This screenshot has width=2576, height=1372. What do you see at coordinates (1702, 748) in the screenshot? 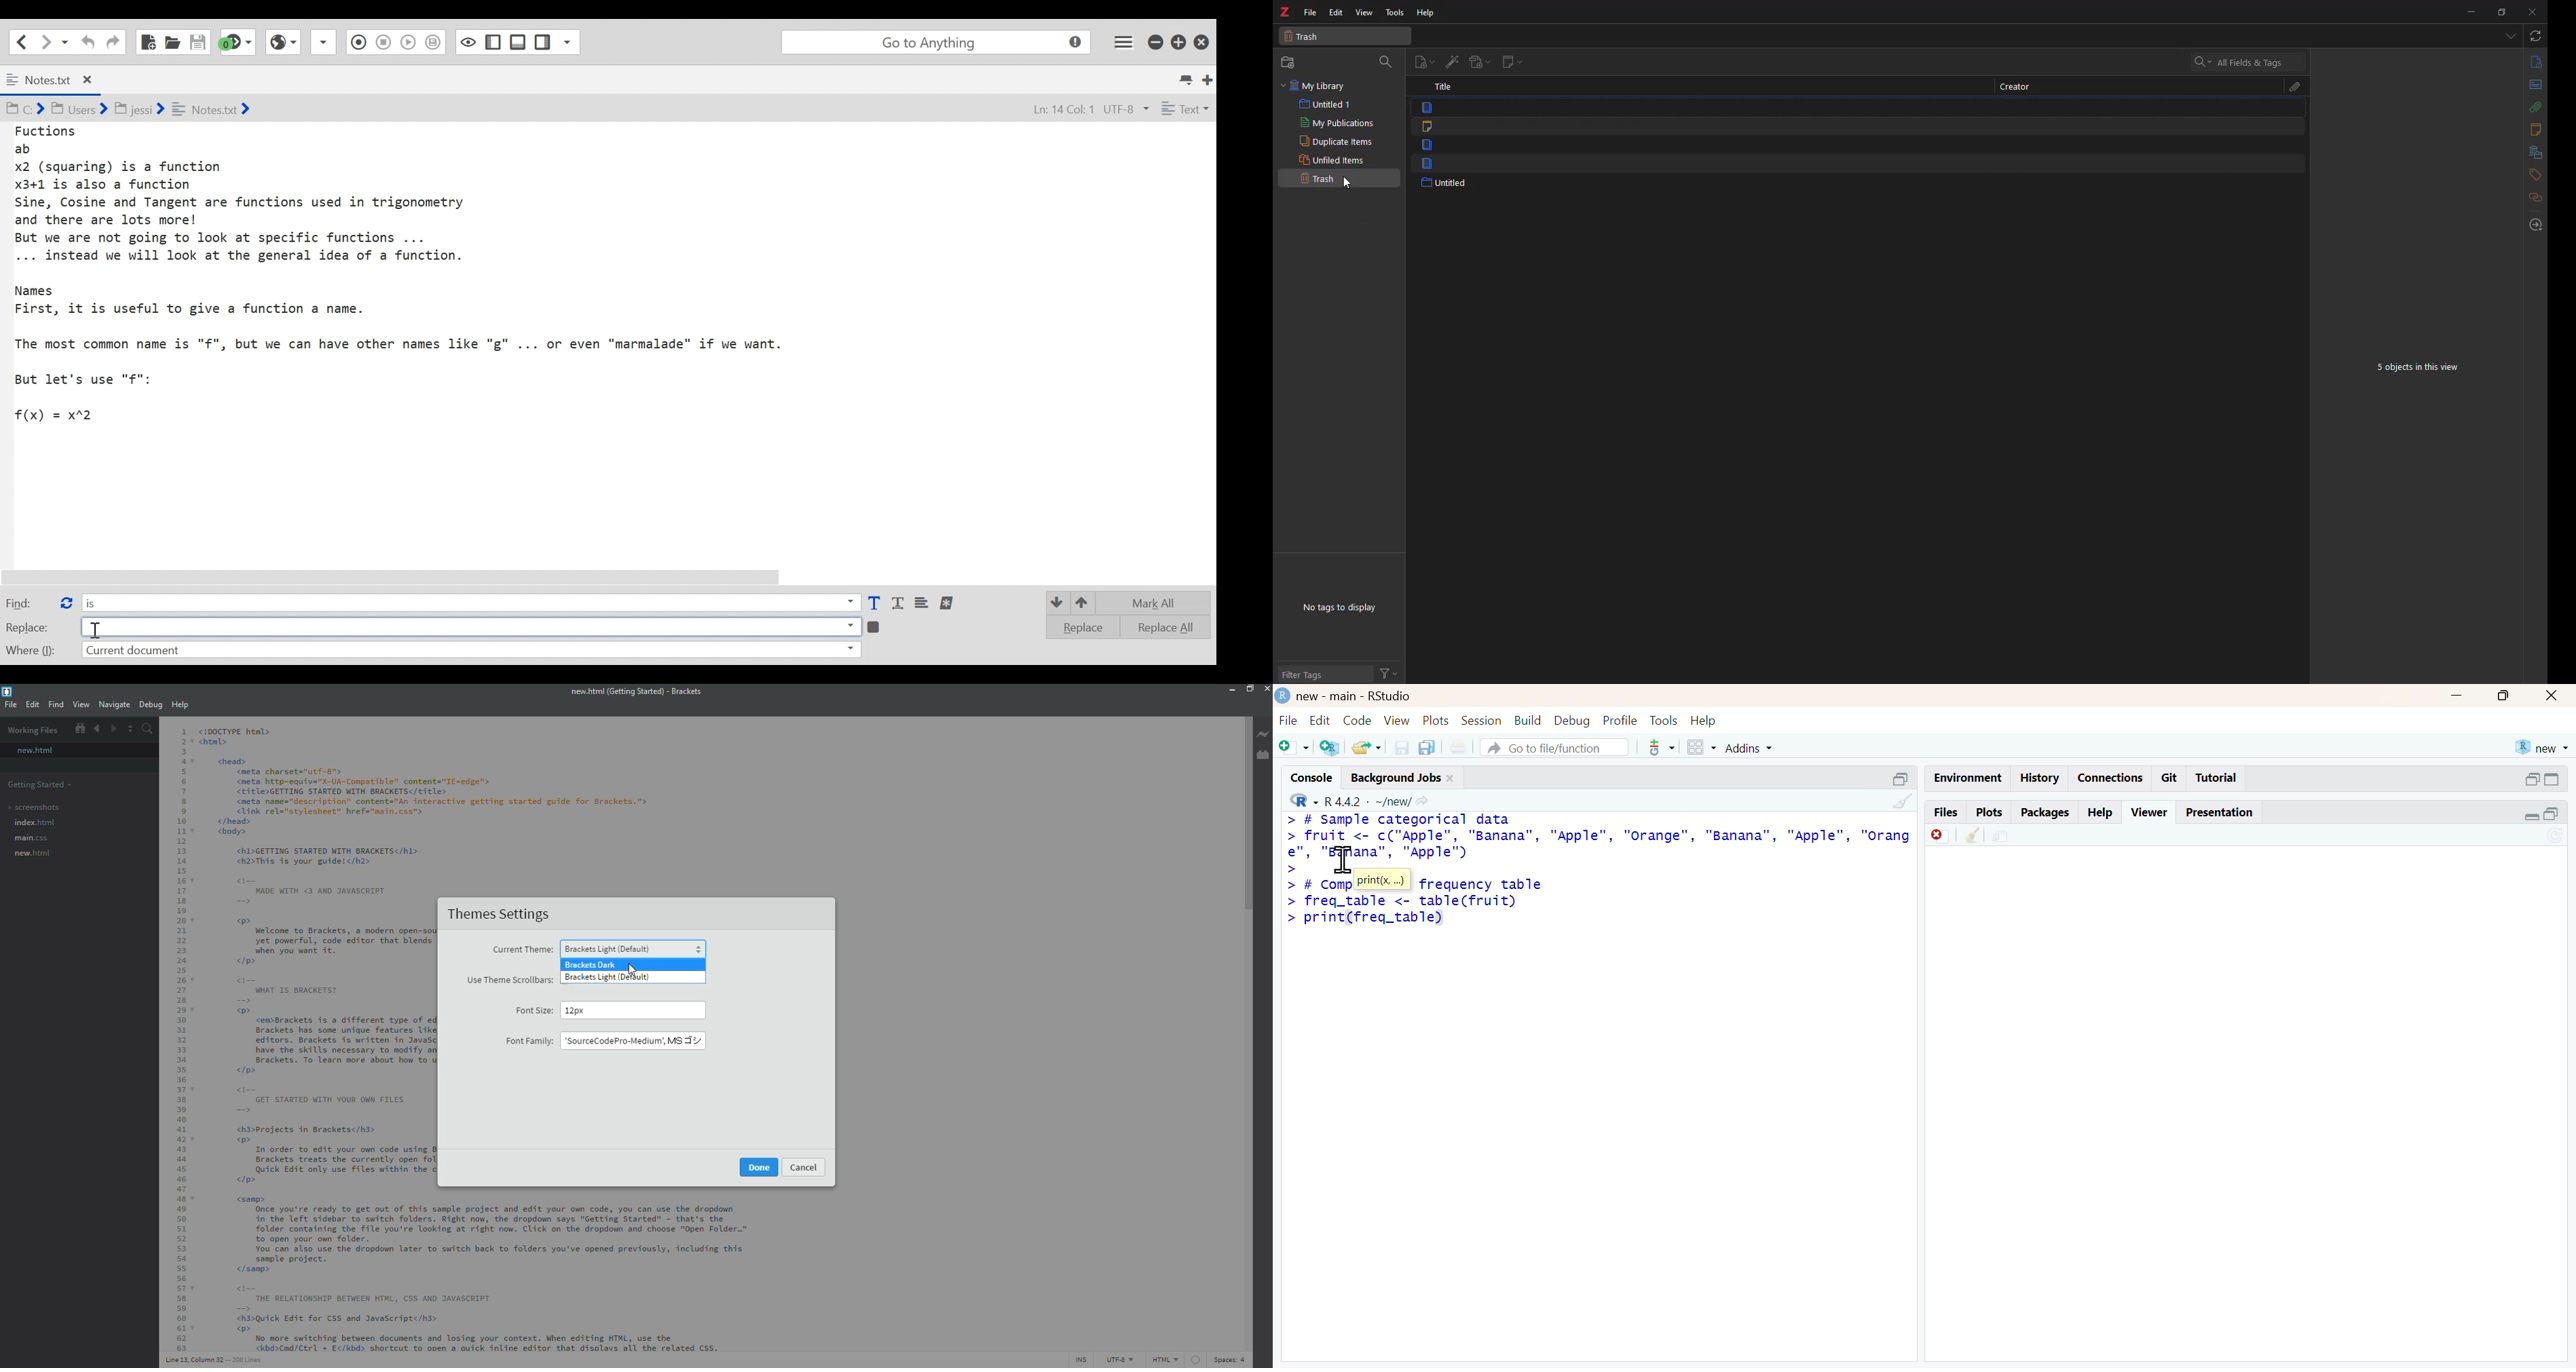
I see `workspace panes` at bounding box center [1702, 748].